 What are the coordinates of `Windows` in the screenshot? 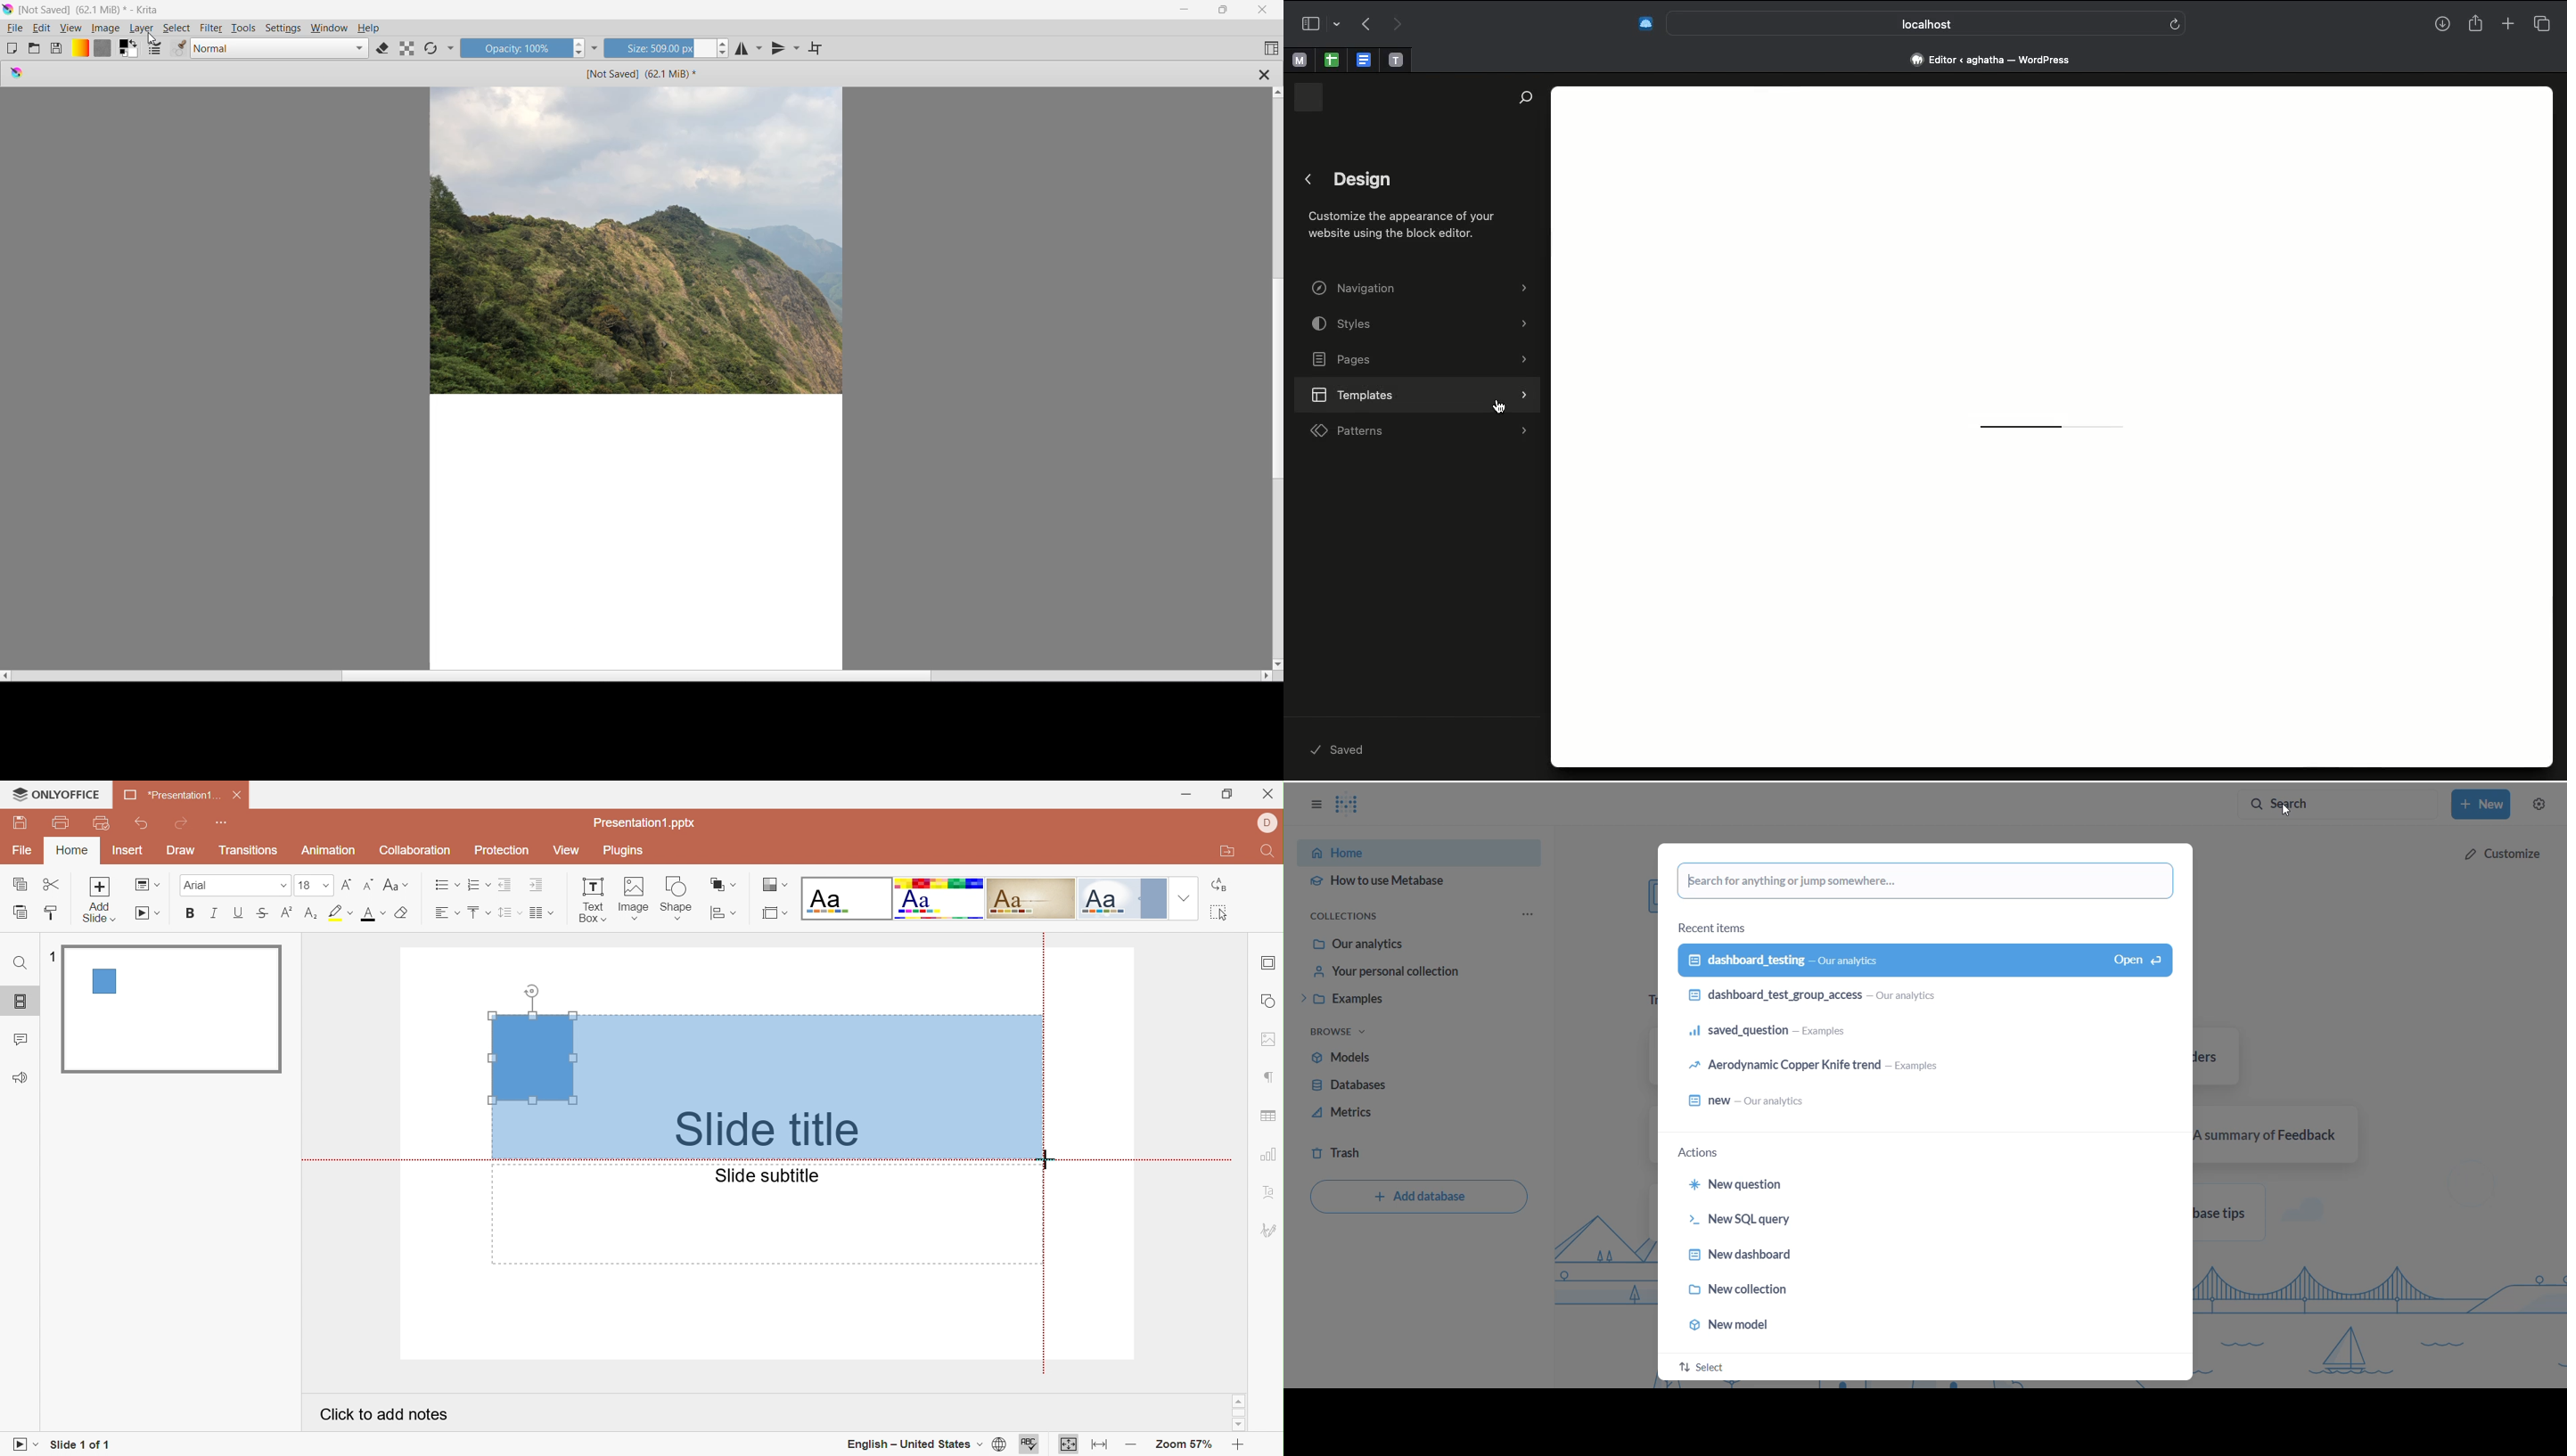 It's located at (330, 28).